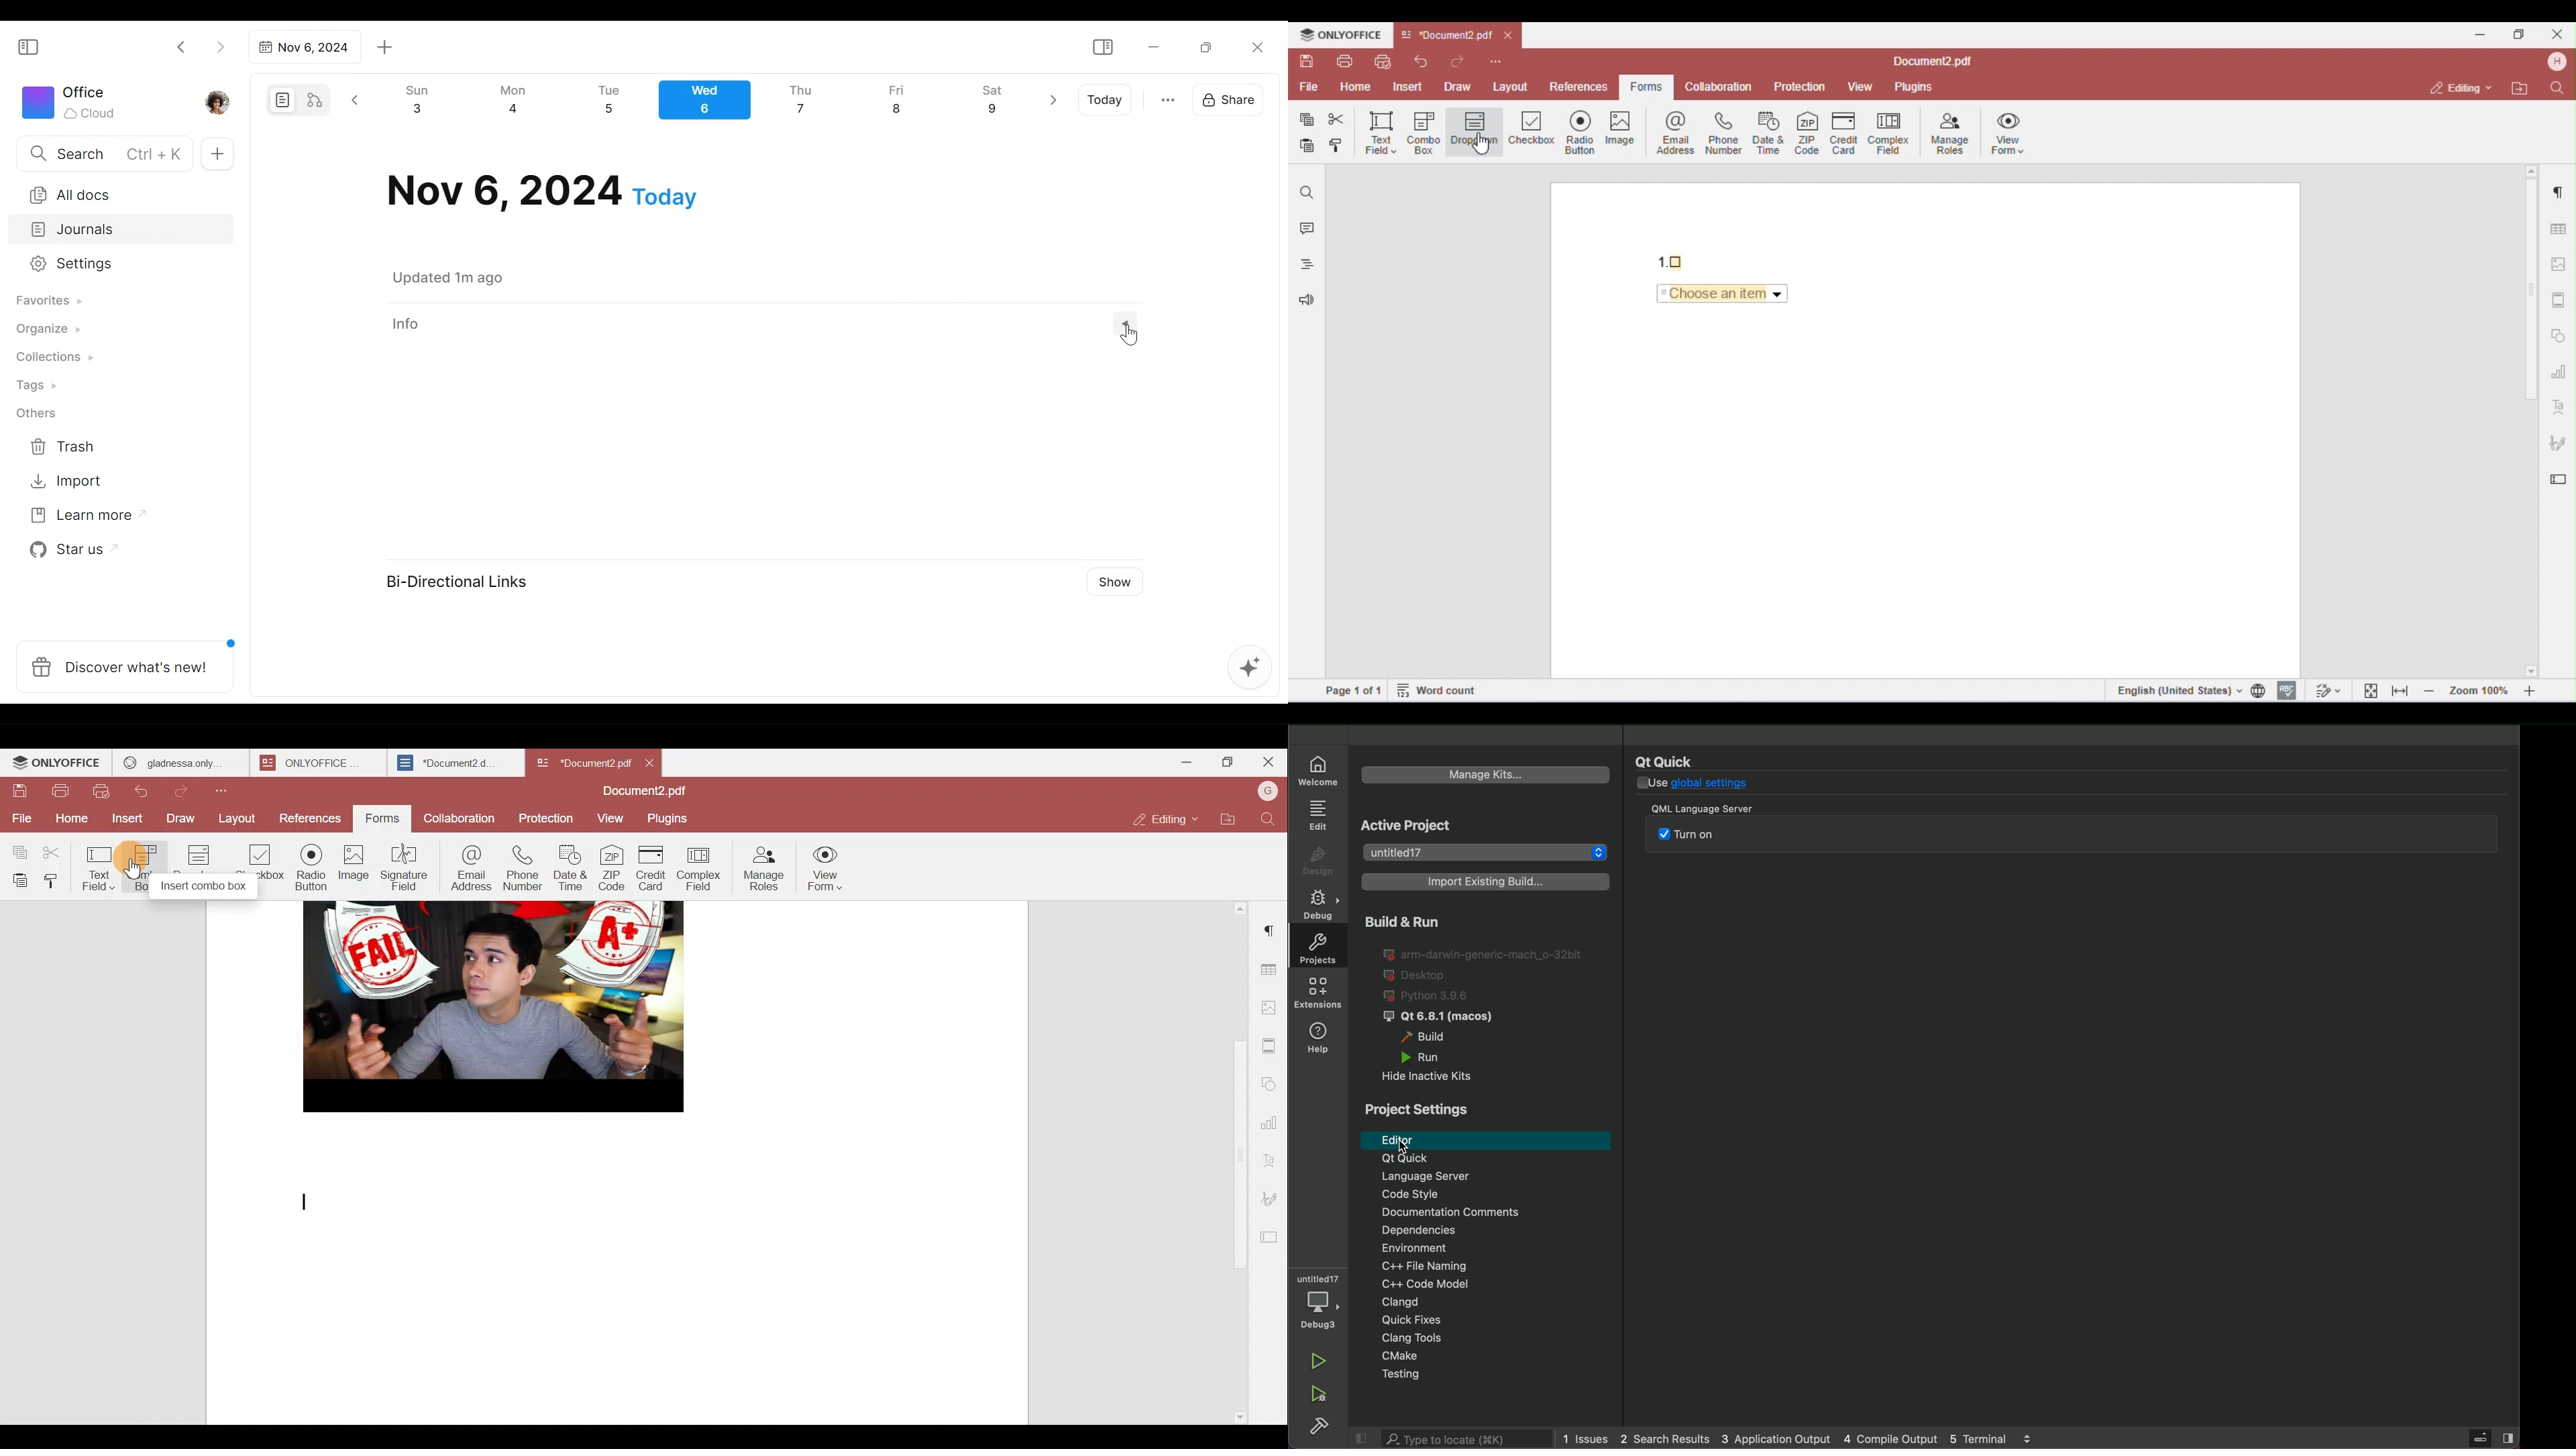 This screenshot has width=2576, height=1456. What do you see at coordinates (1271, 1008) in the screenshot?
I see `Image settings` at bounding box center [1271, 1008].